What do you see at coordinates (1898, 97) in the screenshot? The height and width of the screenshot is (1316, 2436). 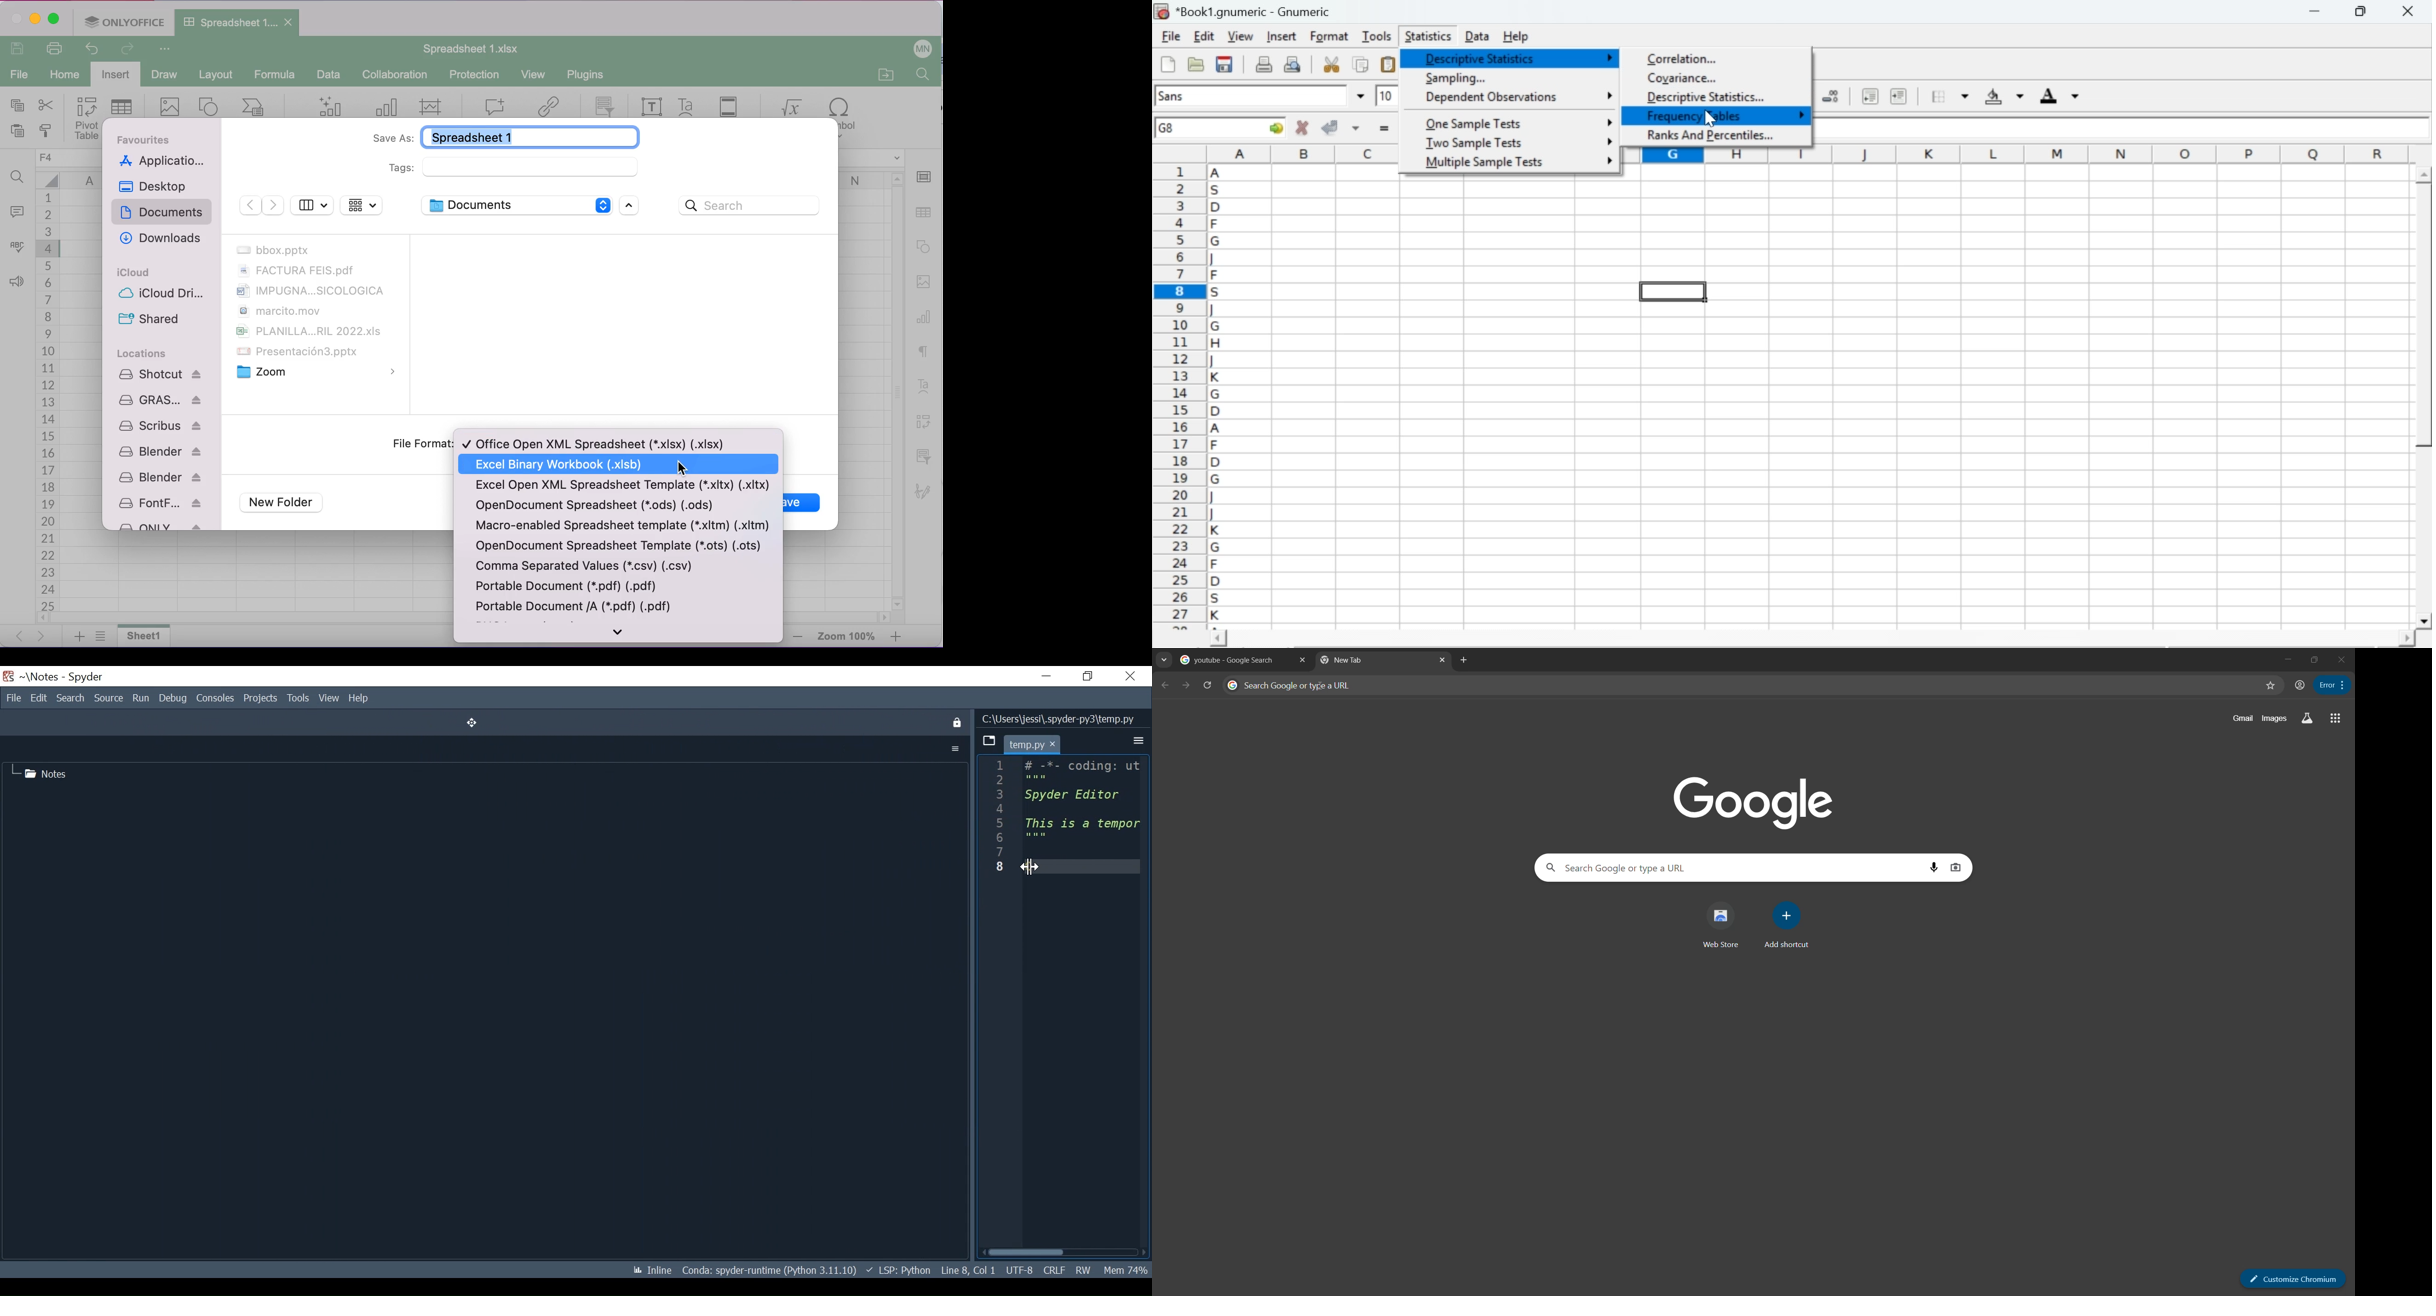 I see `increase indent` at bounding box center [1898, 97].